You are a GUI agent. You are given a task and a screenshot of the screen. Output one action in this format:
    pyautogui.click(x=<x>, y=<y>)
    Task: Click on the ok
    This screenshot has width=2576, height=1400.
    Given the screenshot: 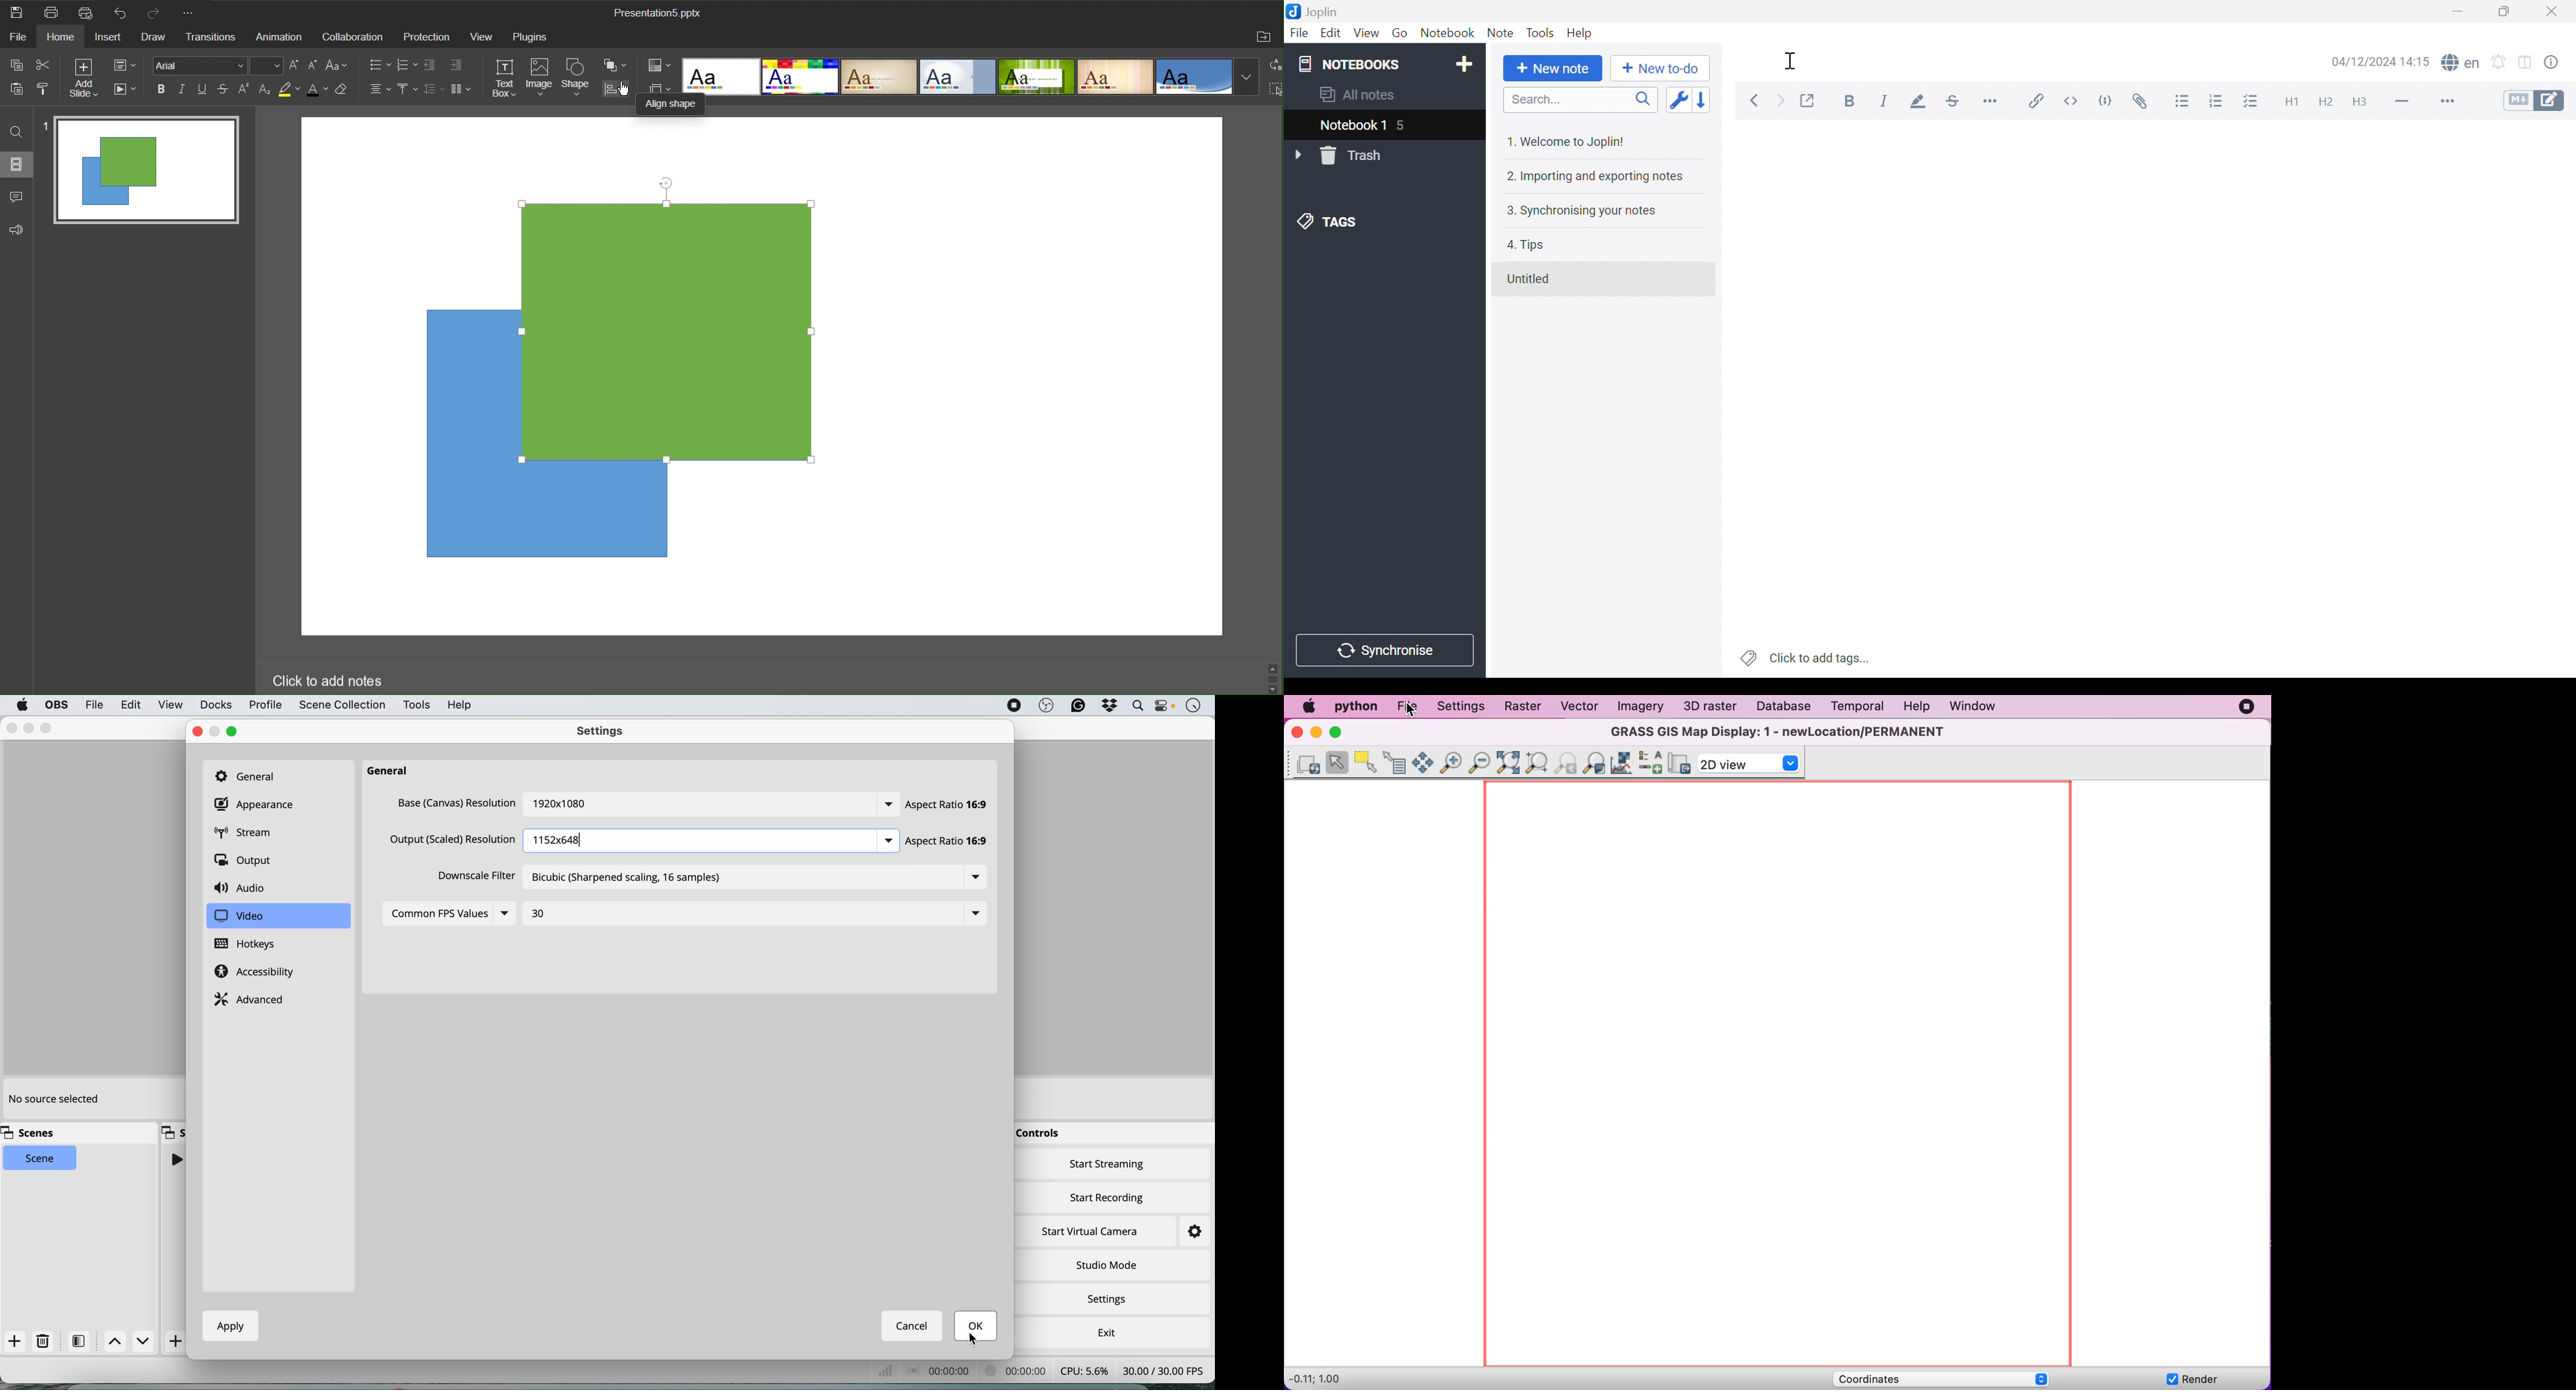 What is the action you would take?
    pyautogui.click(x=977, y=1327)
    